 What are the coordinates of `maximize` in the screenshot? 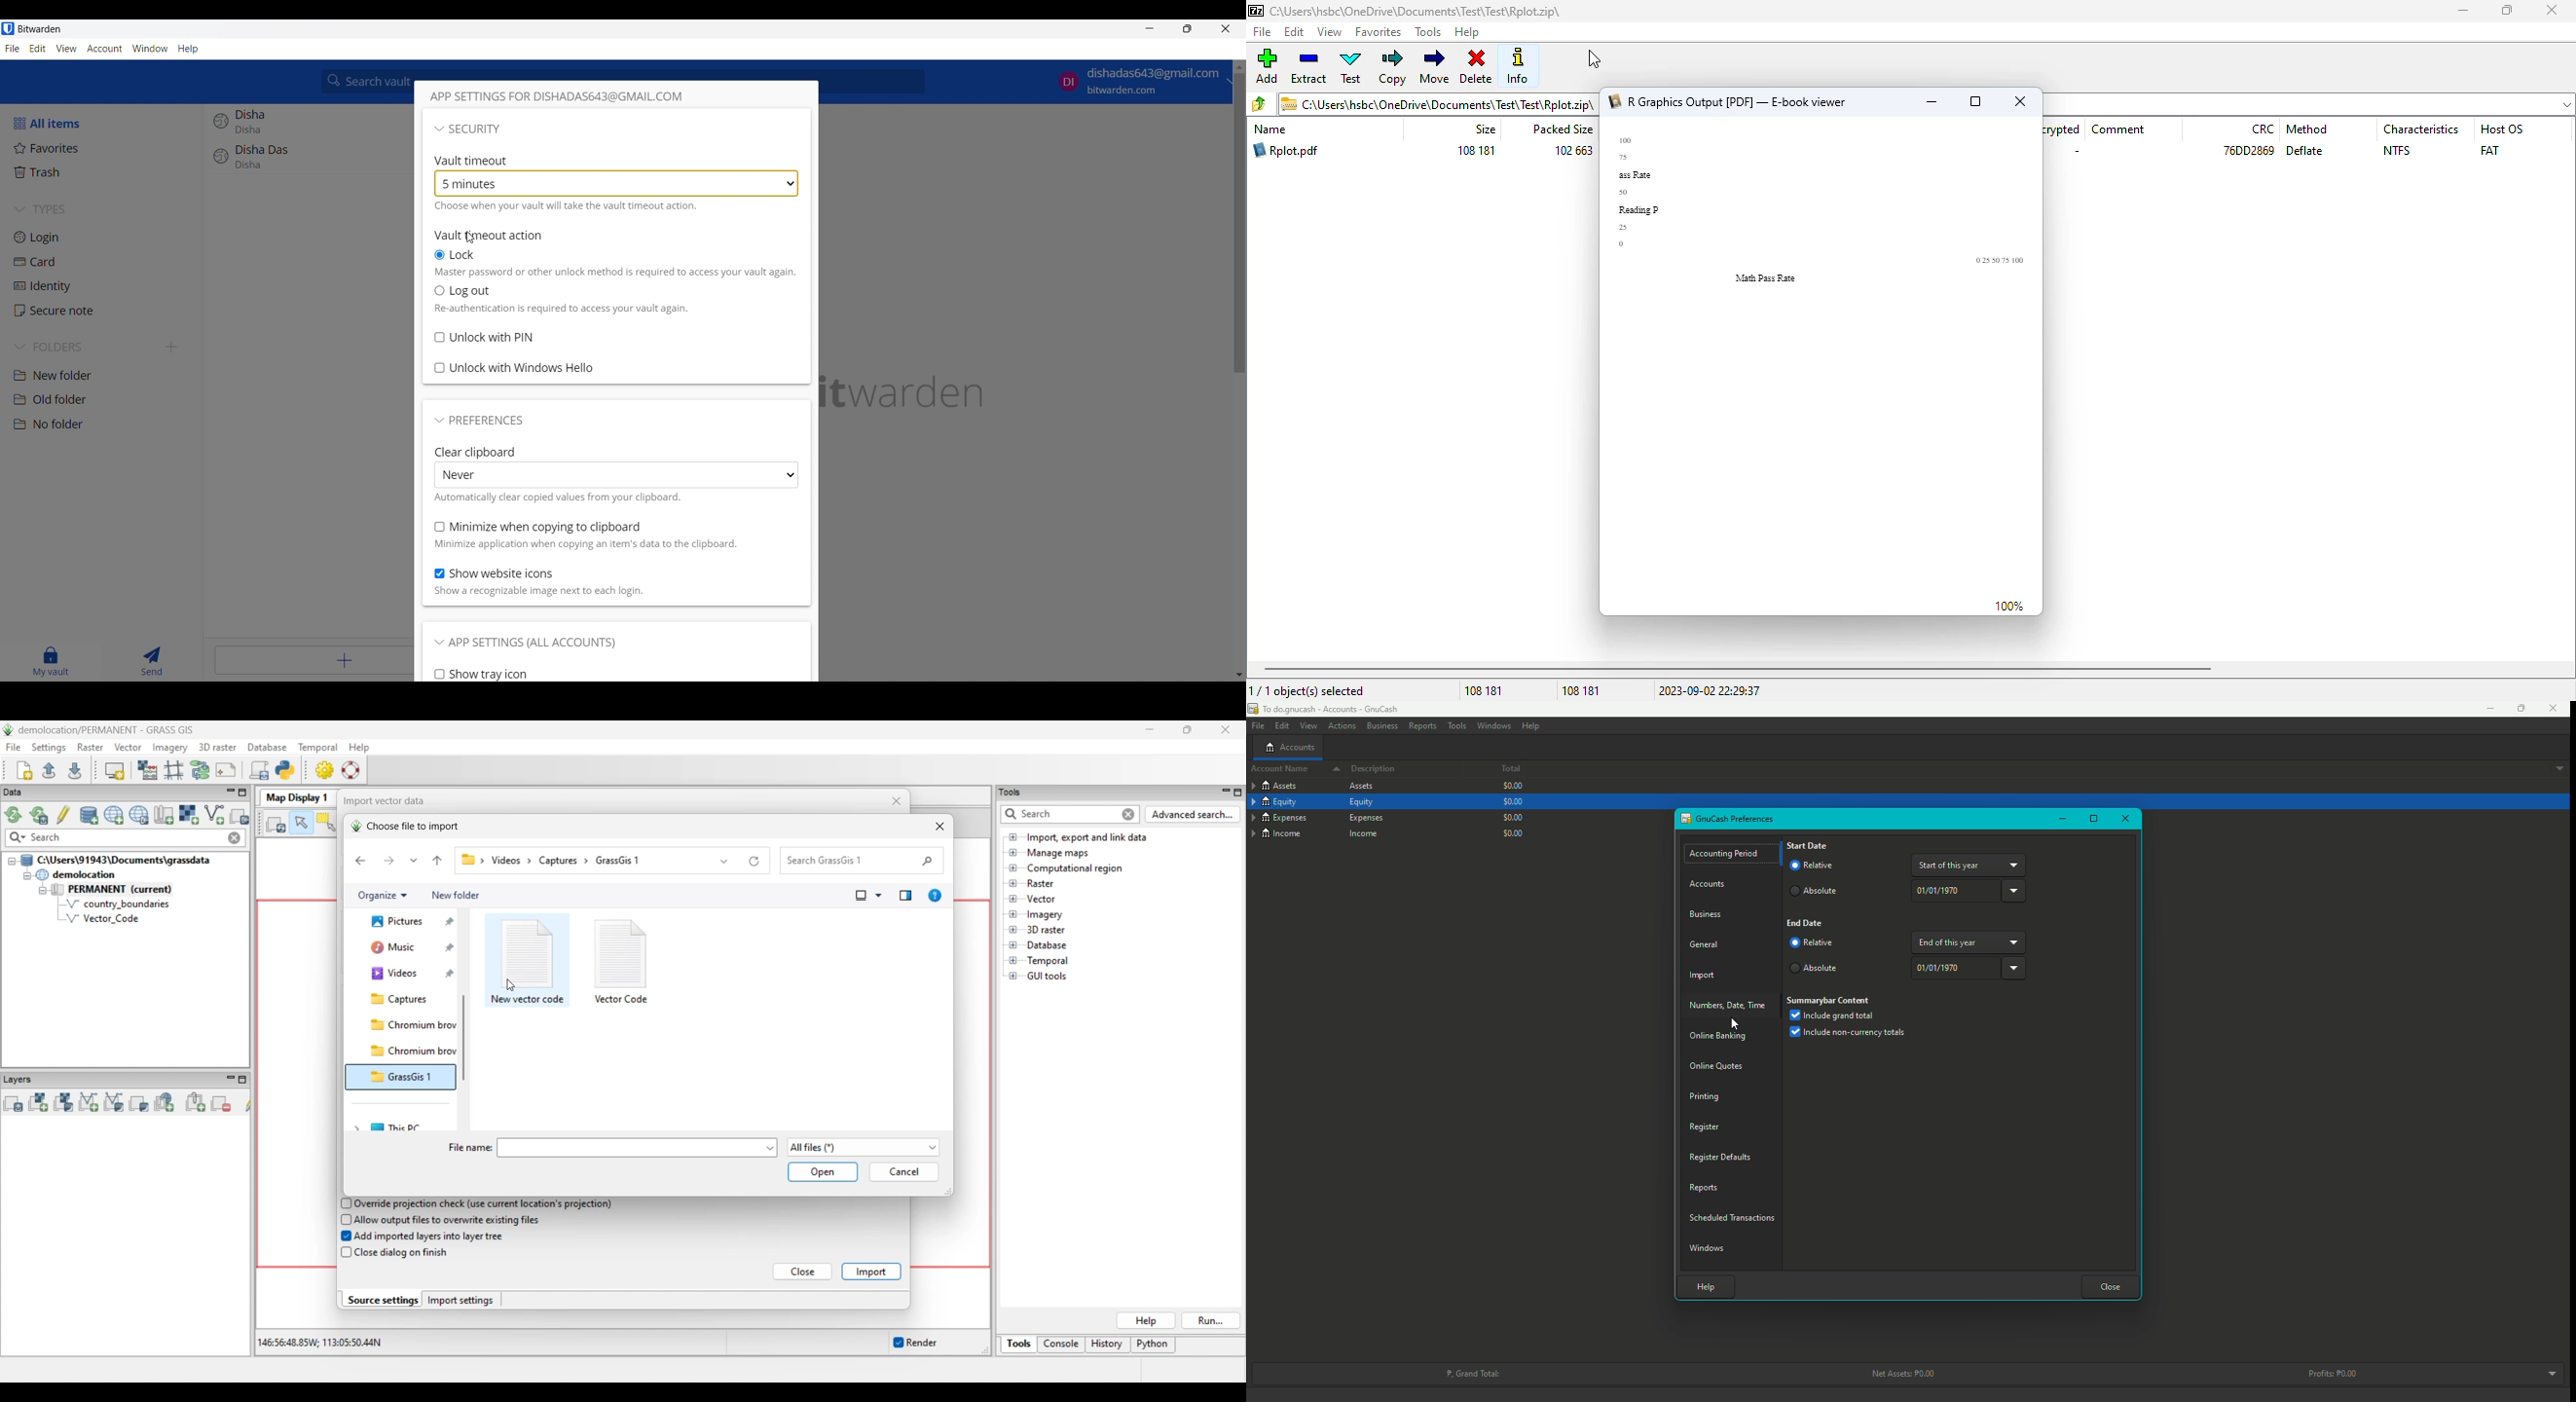 It's located at (1975, 101).